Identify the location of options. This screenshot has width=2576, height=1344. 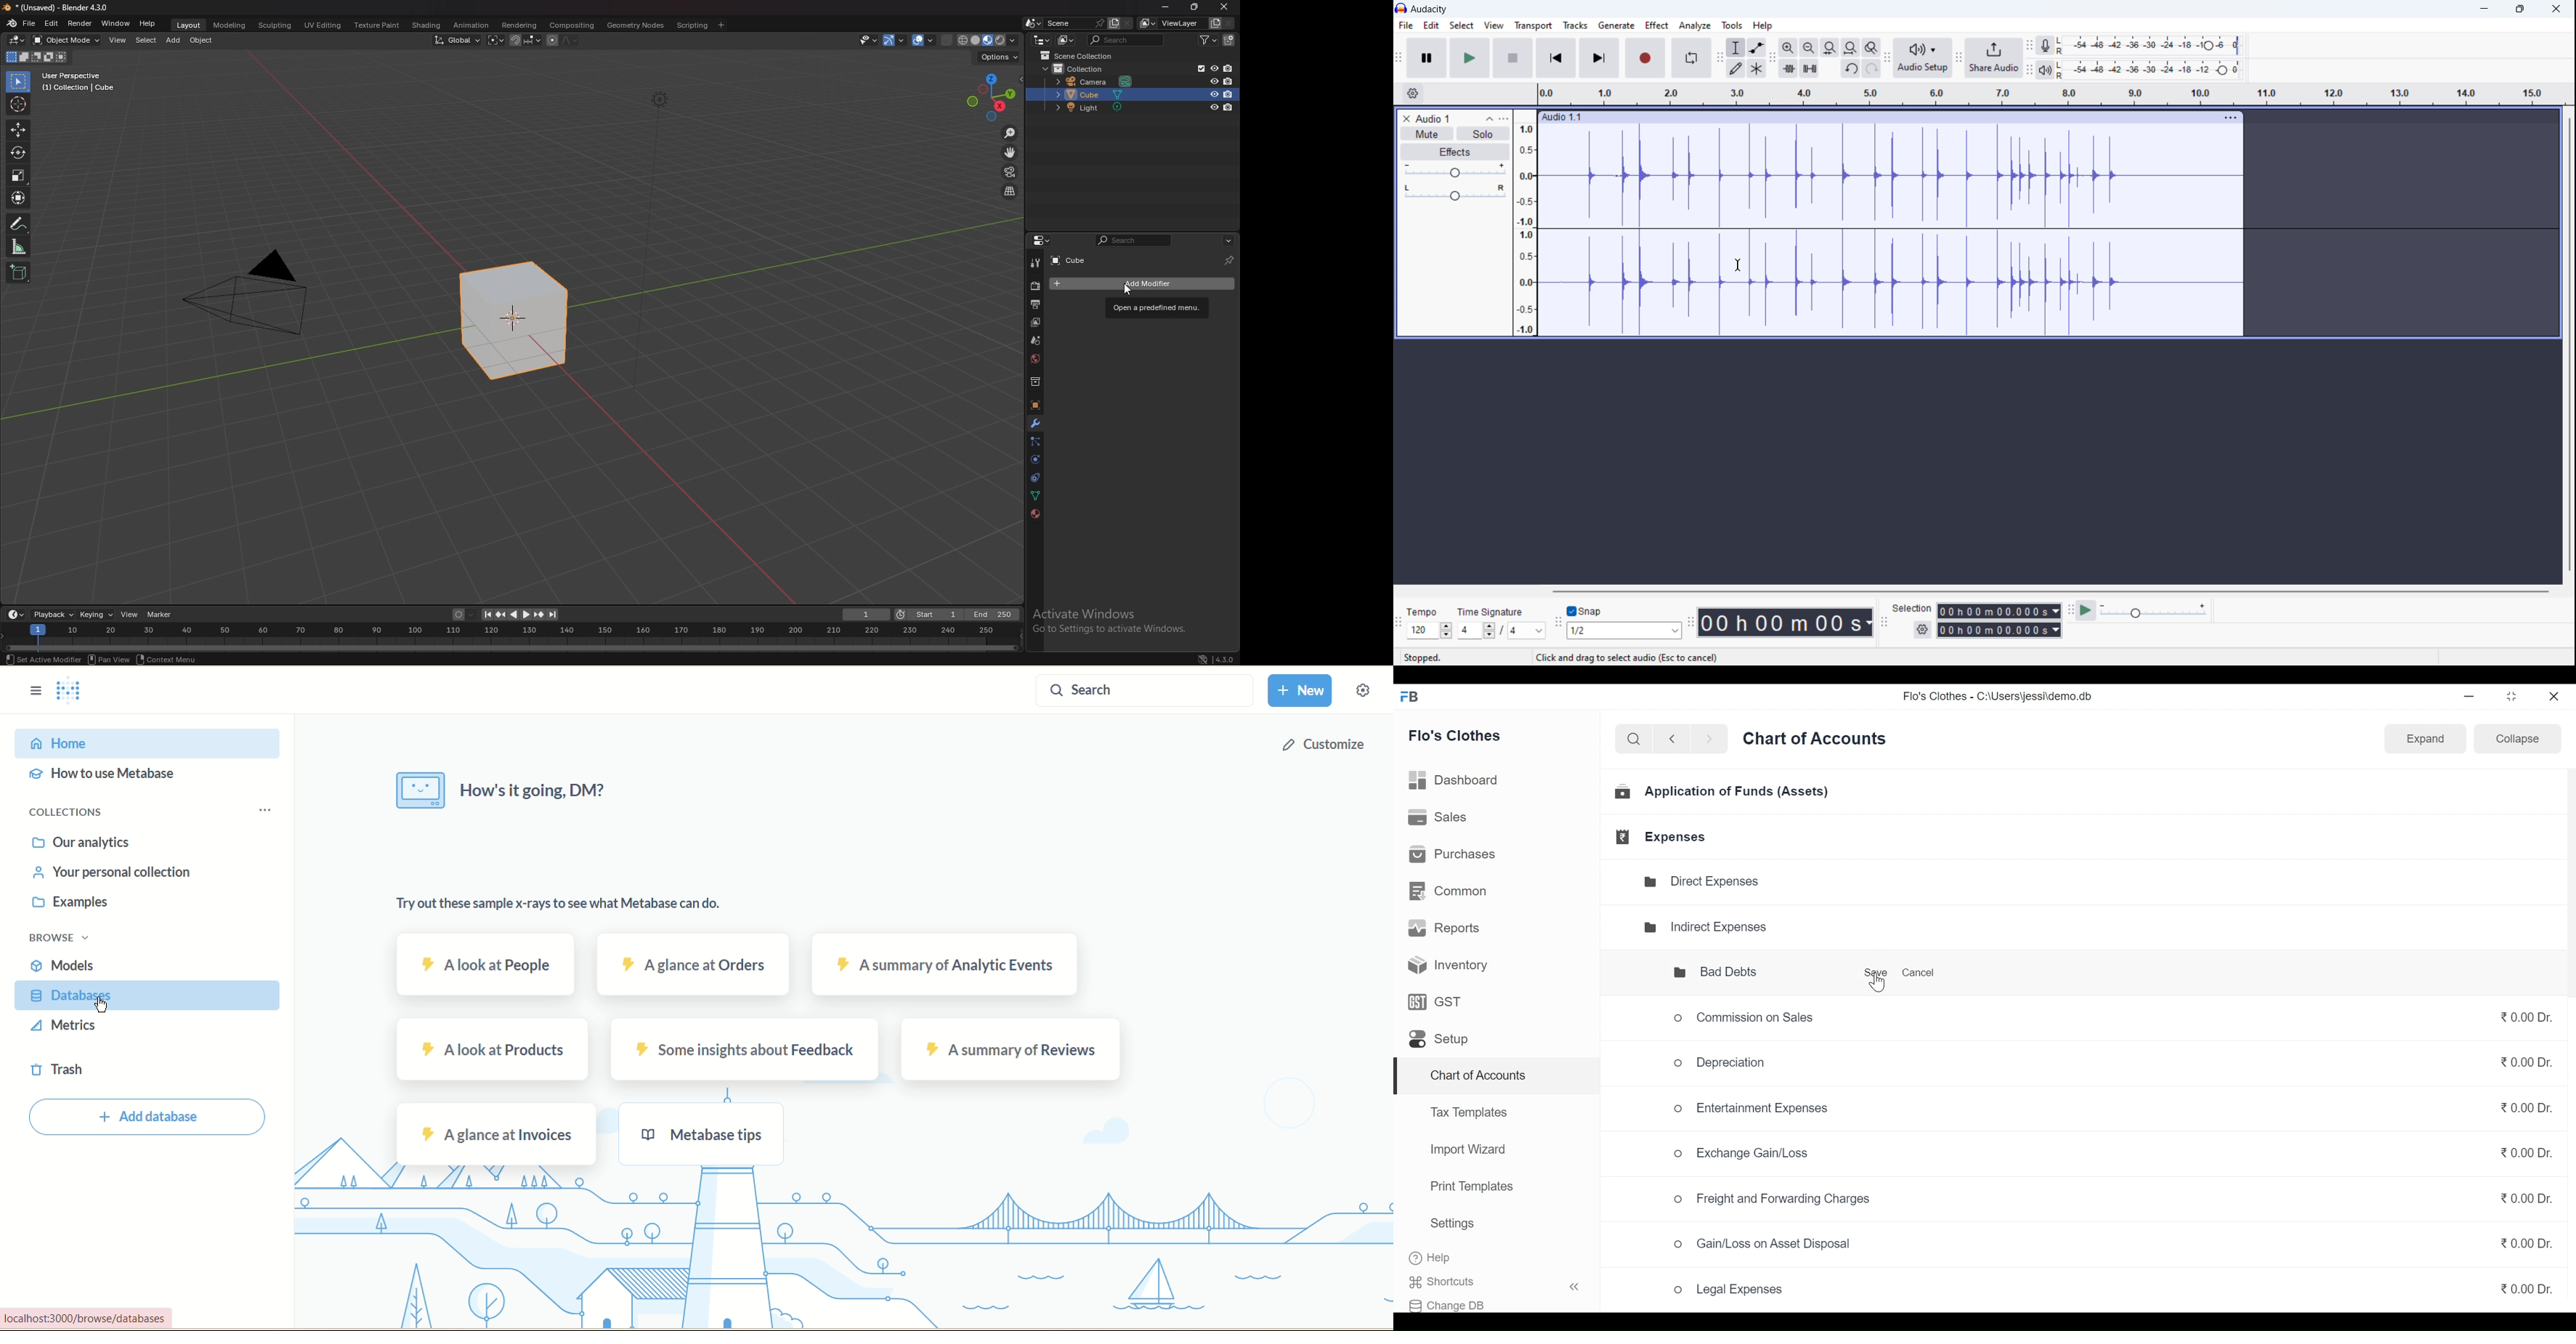
(266, 811).